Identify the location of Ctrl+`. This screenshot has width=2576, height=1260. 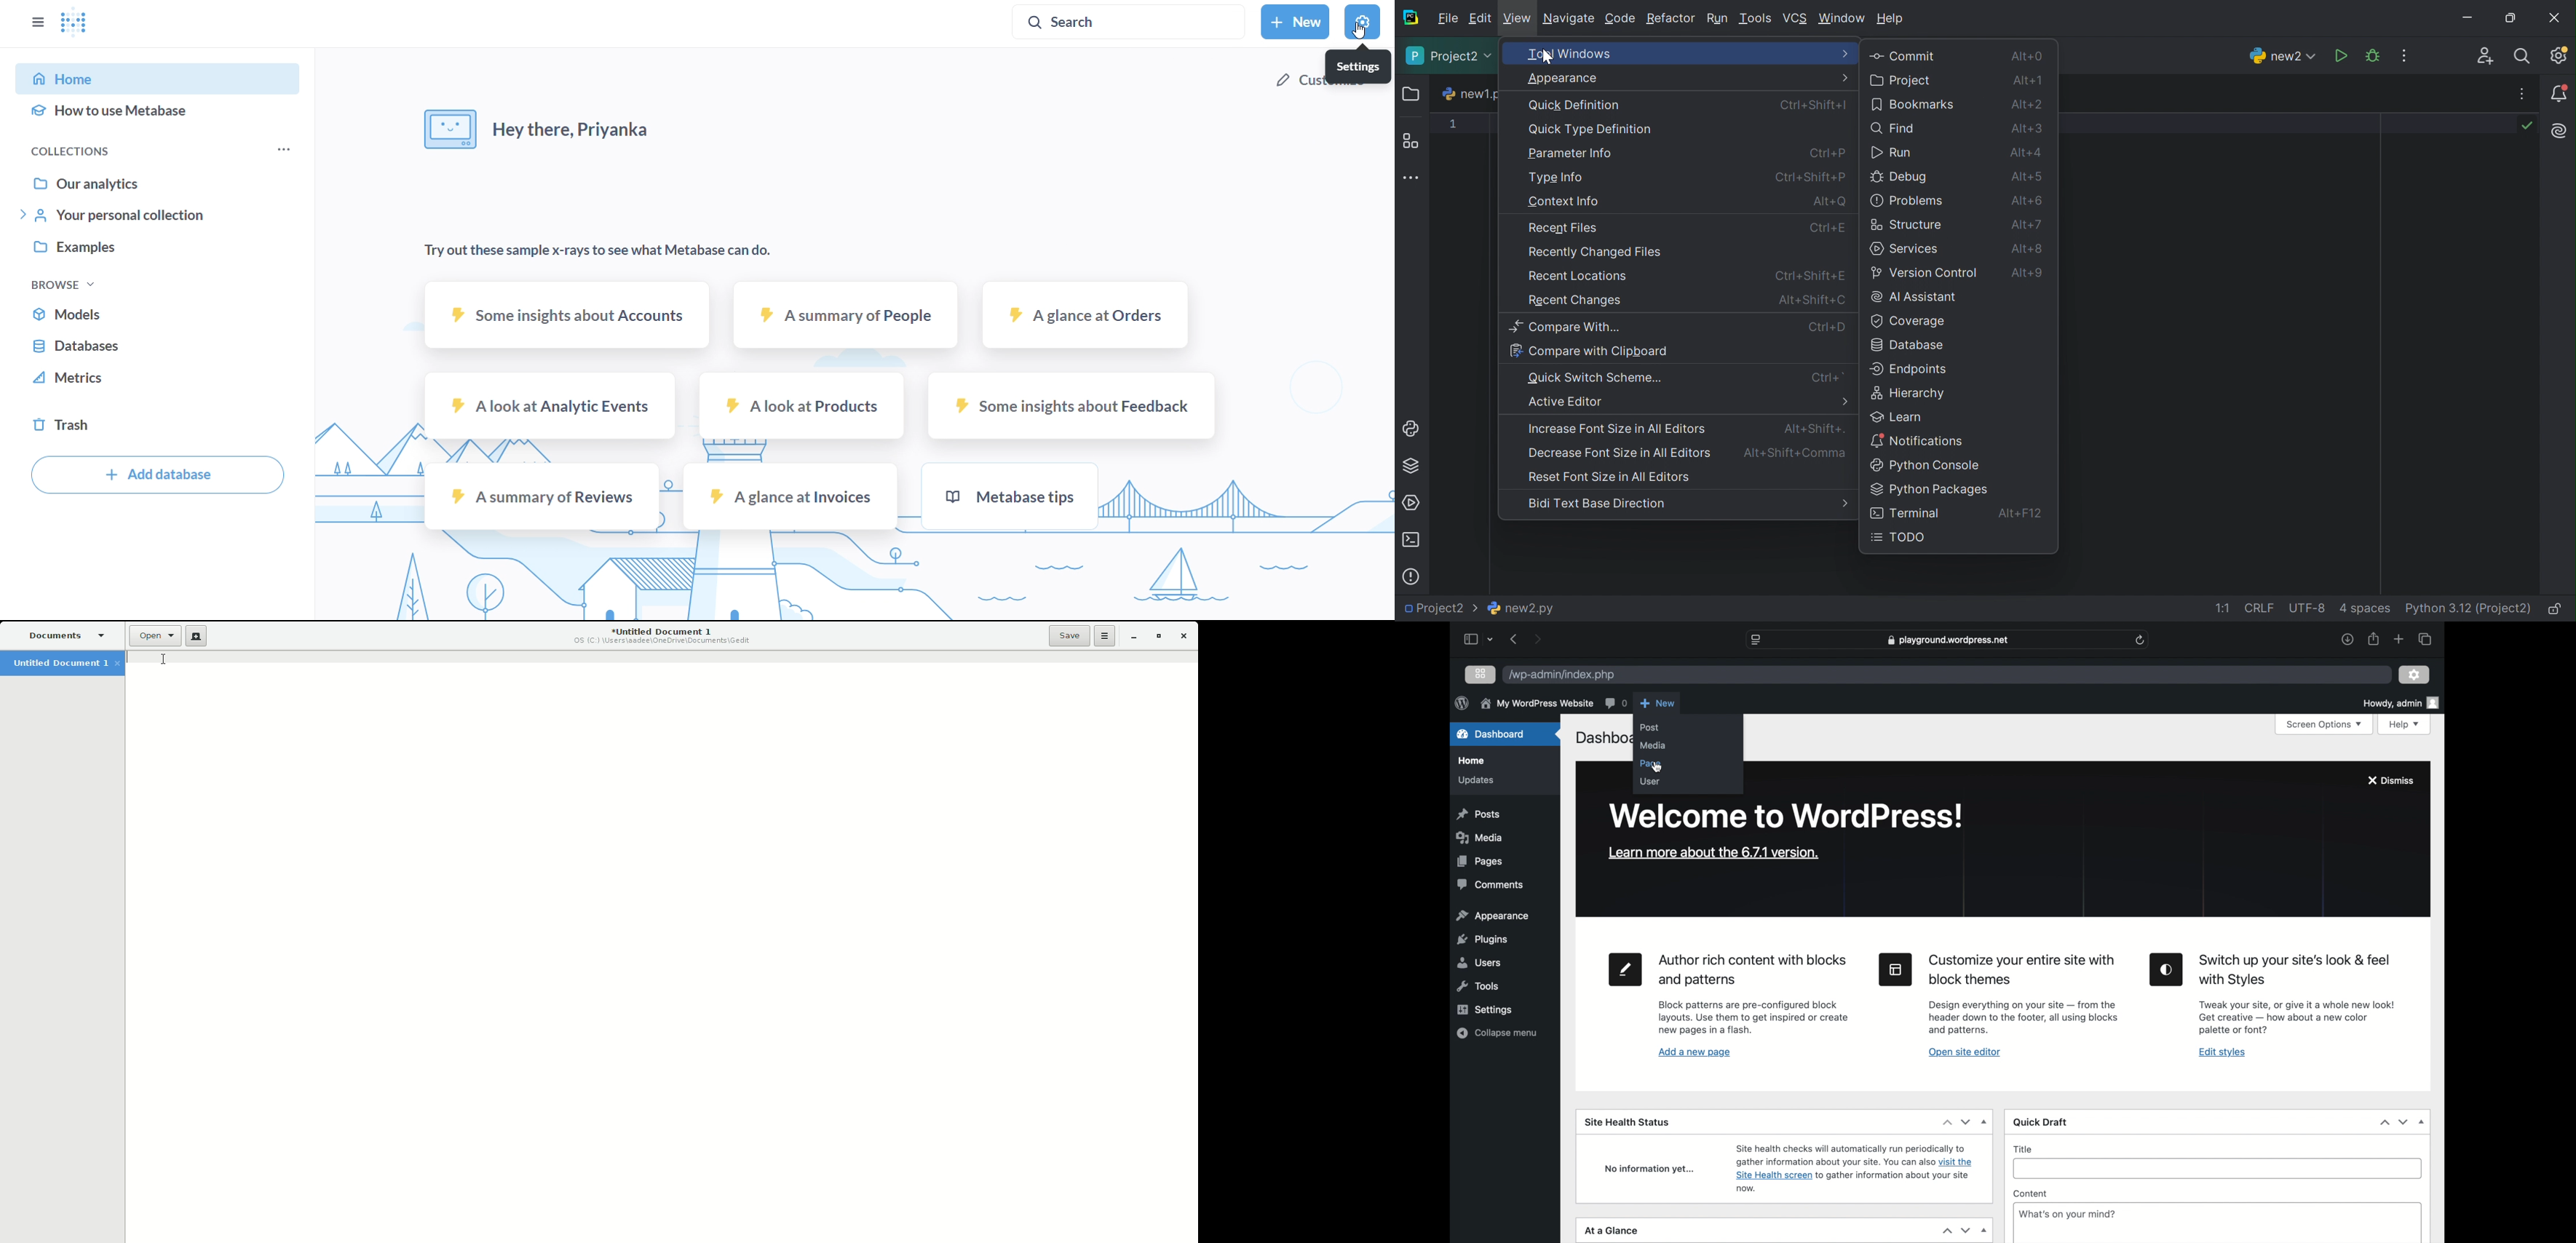
(1828, 379).